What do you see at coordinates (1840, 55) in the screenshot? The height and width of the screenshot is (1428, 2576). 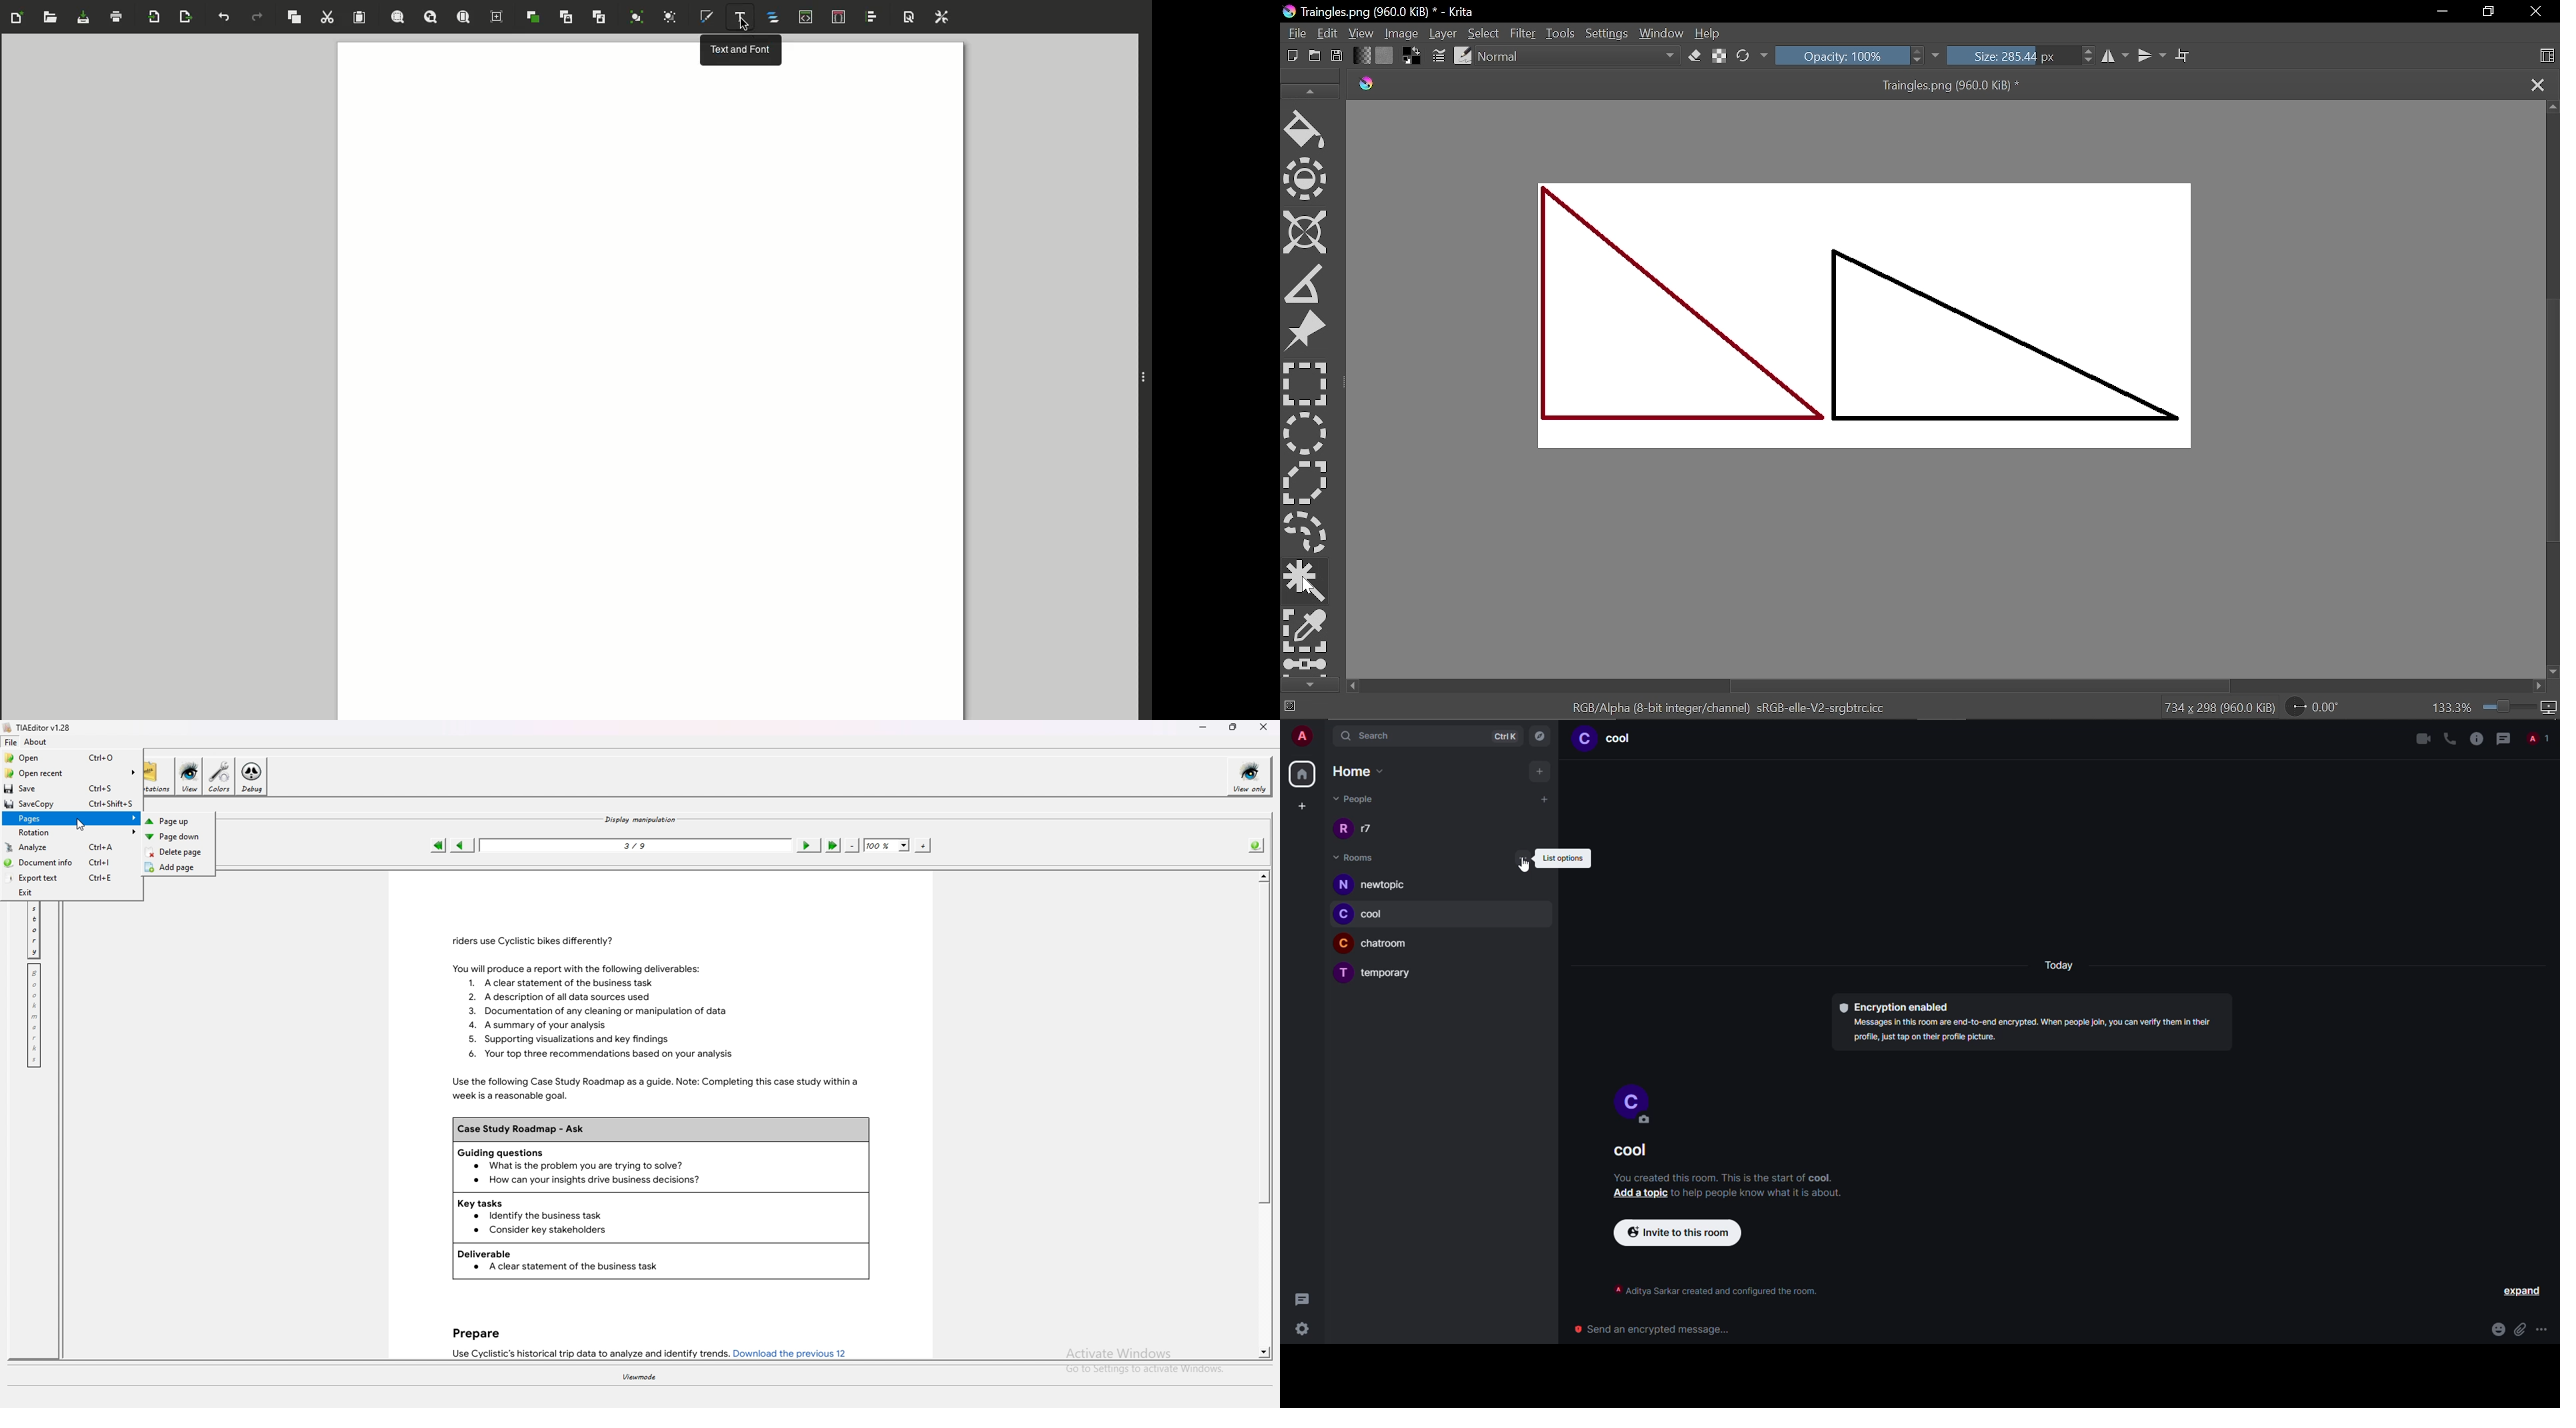 I see `Opacity` at bounding box center [1840, 55].